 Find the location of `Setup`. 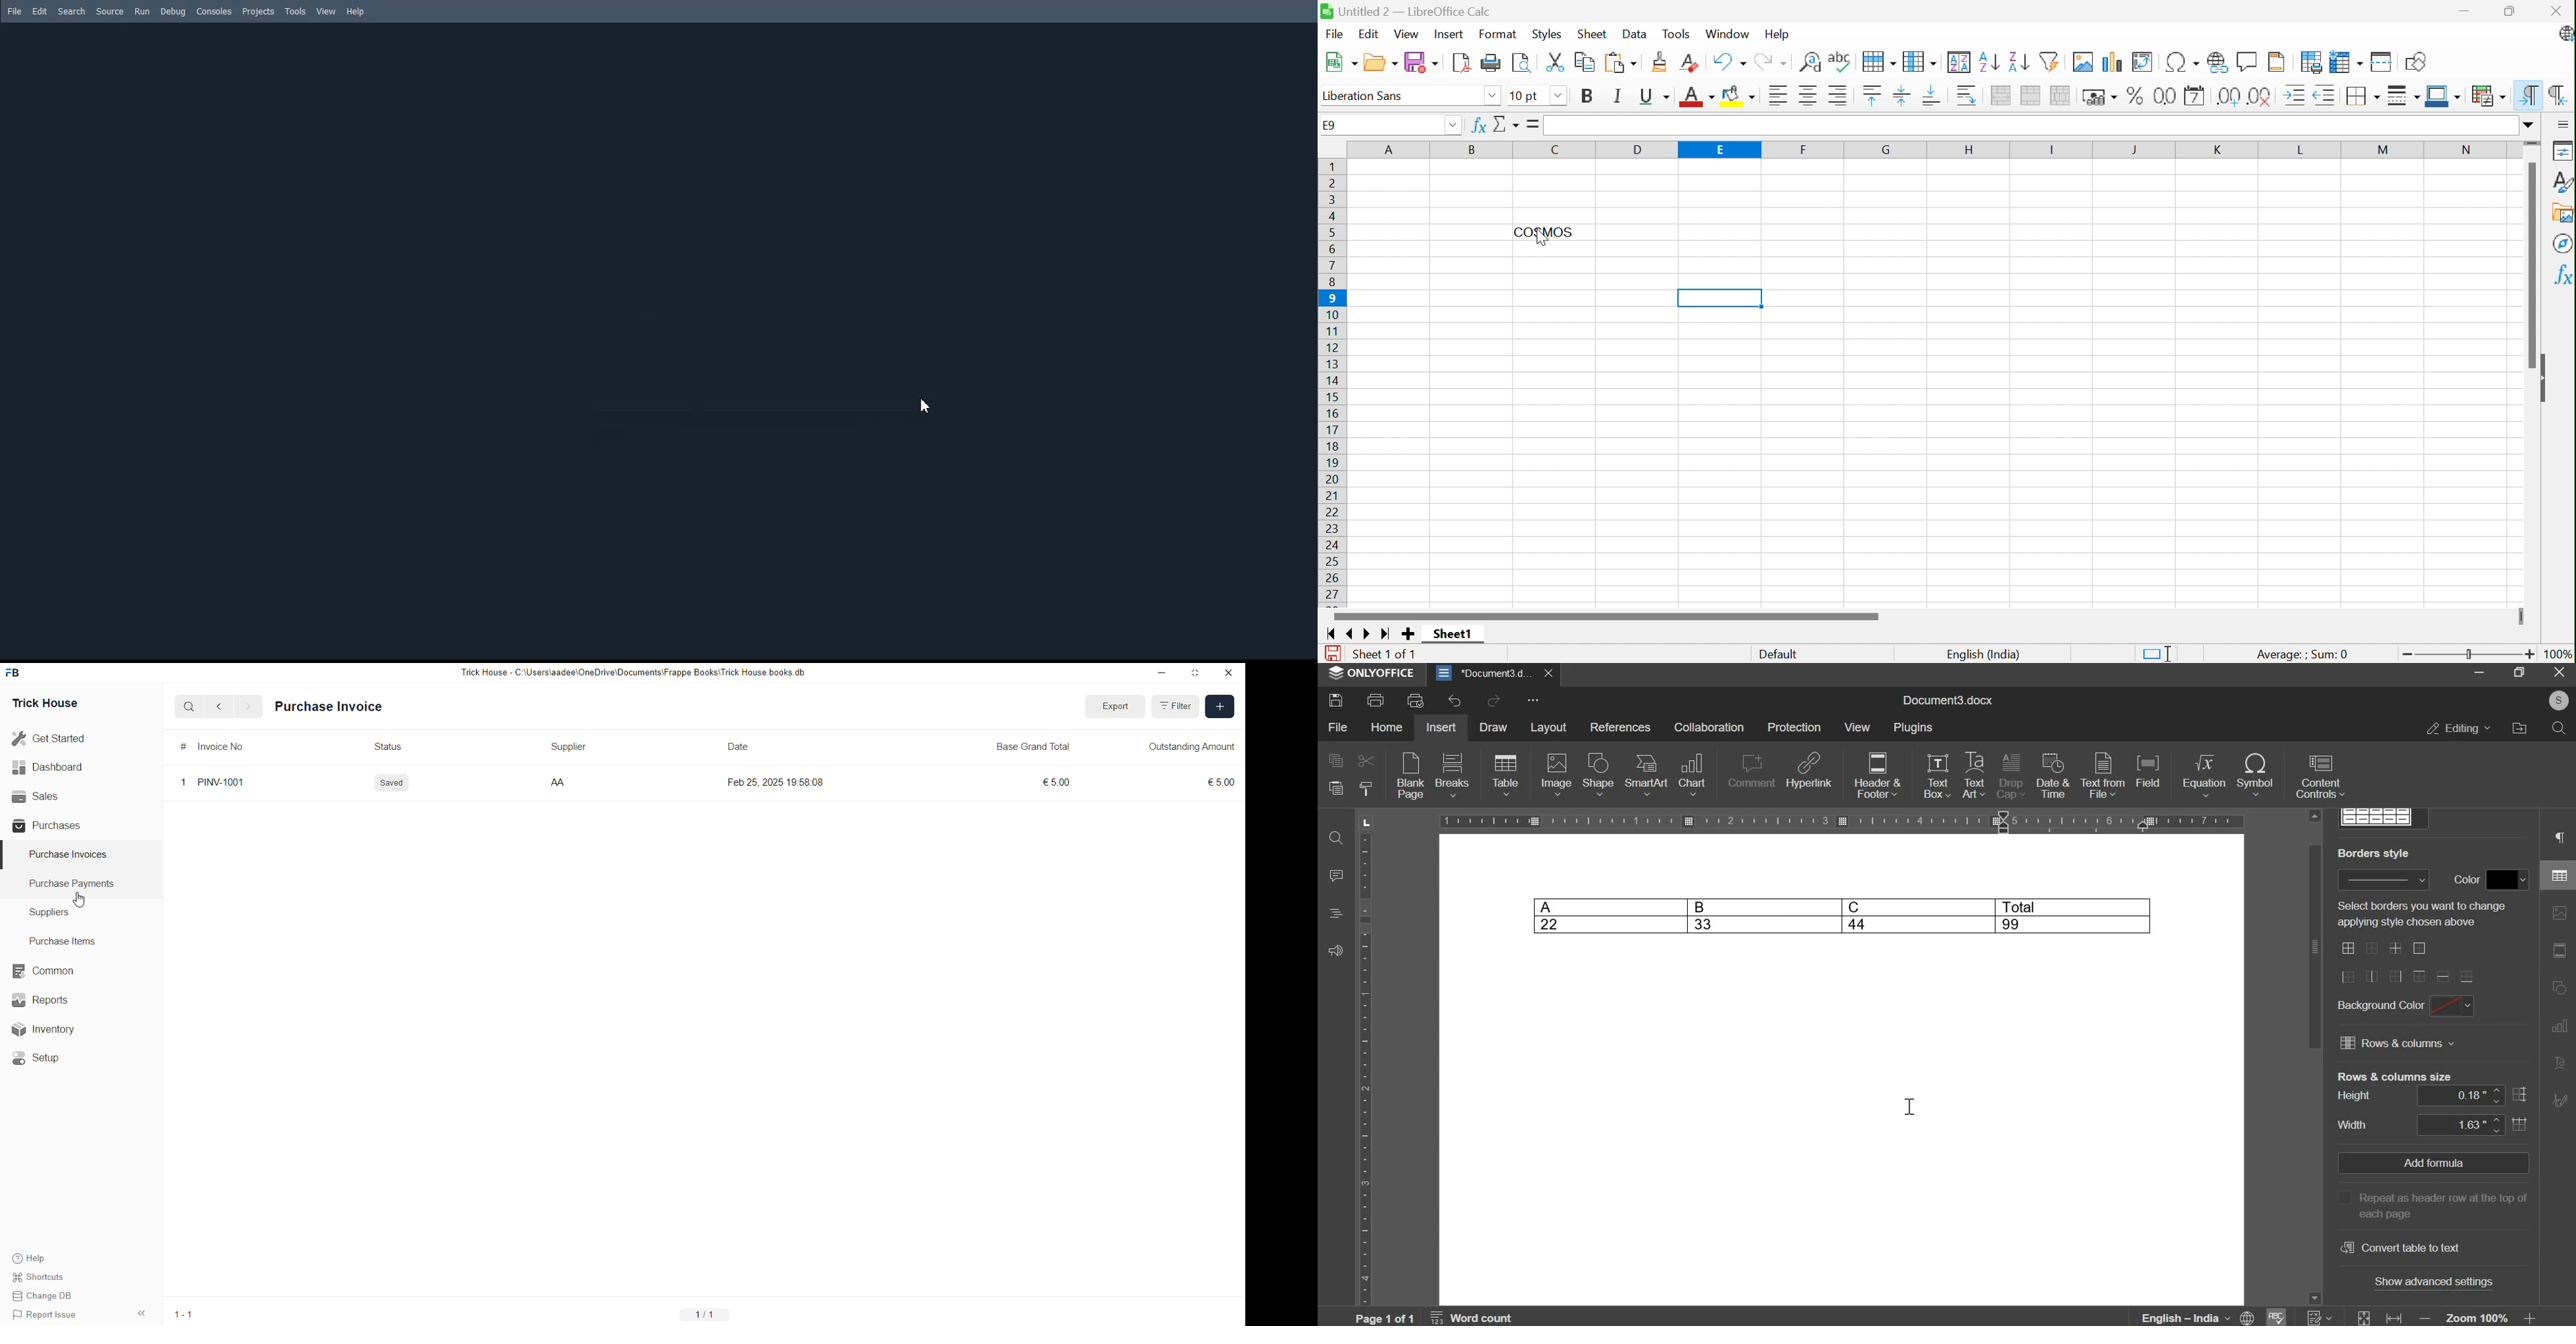

Setup is located at coordinates (35, 1057).